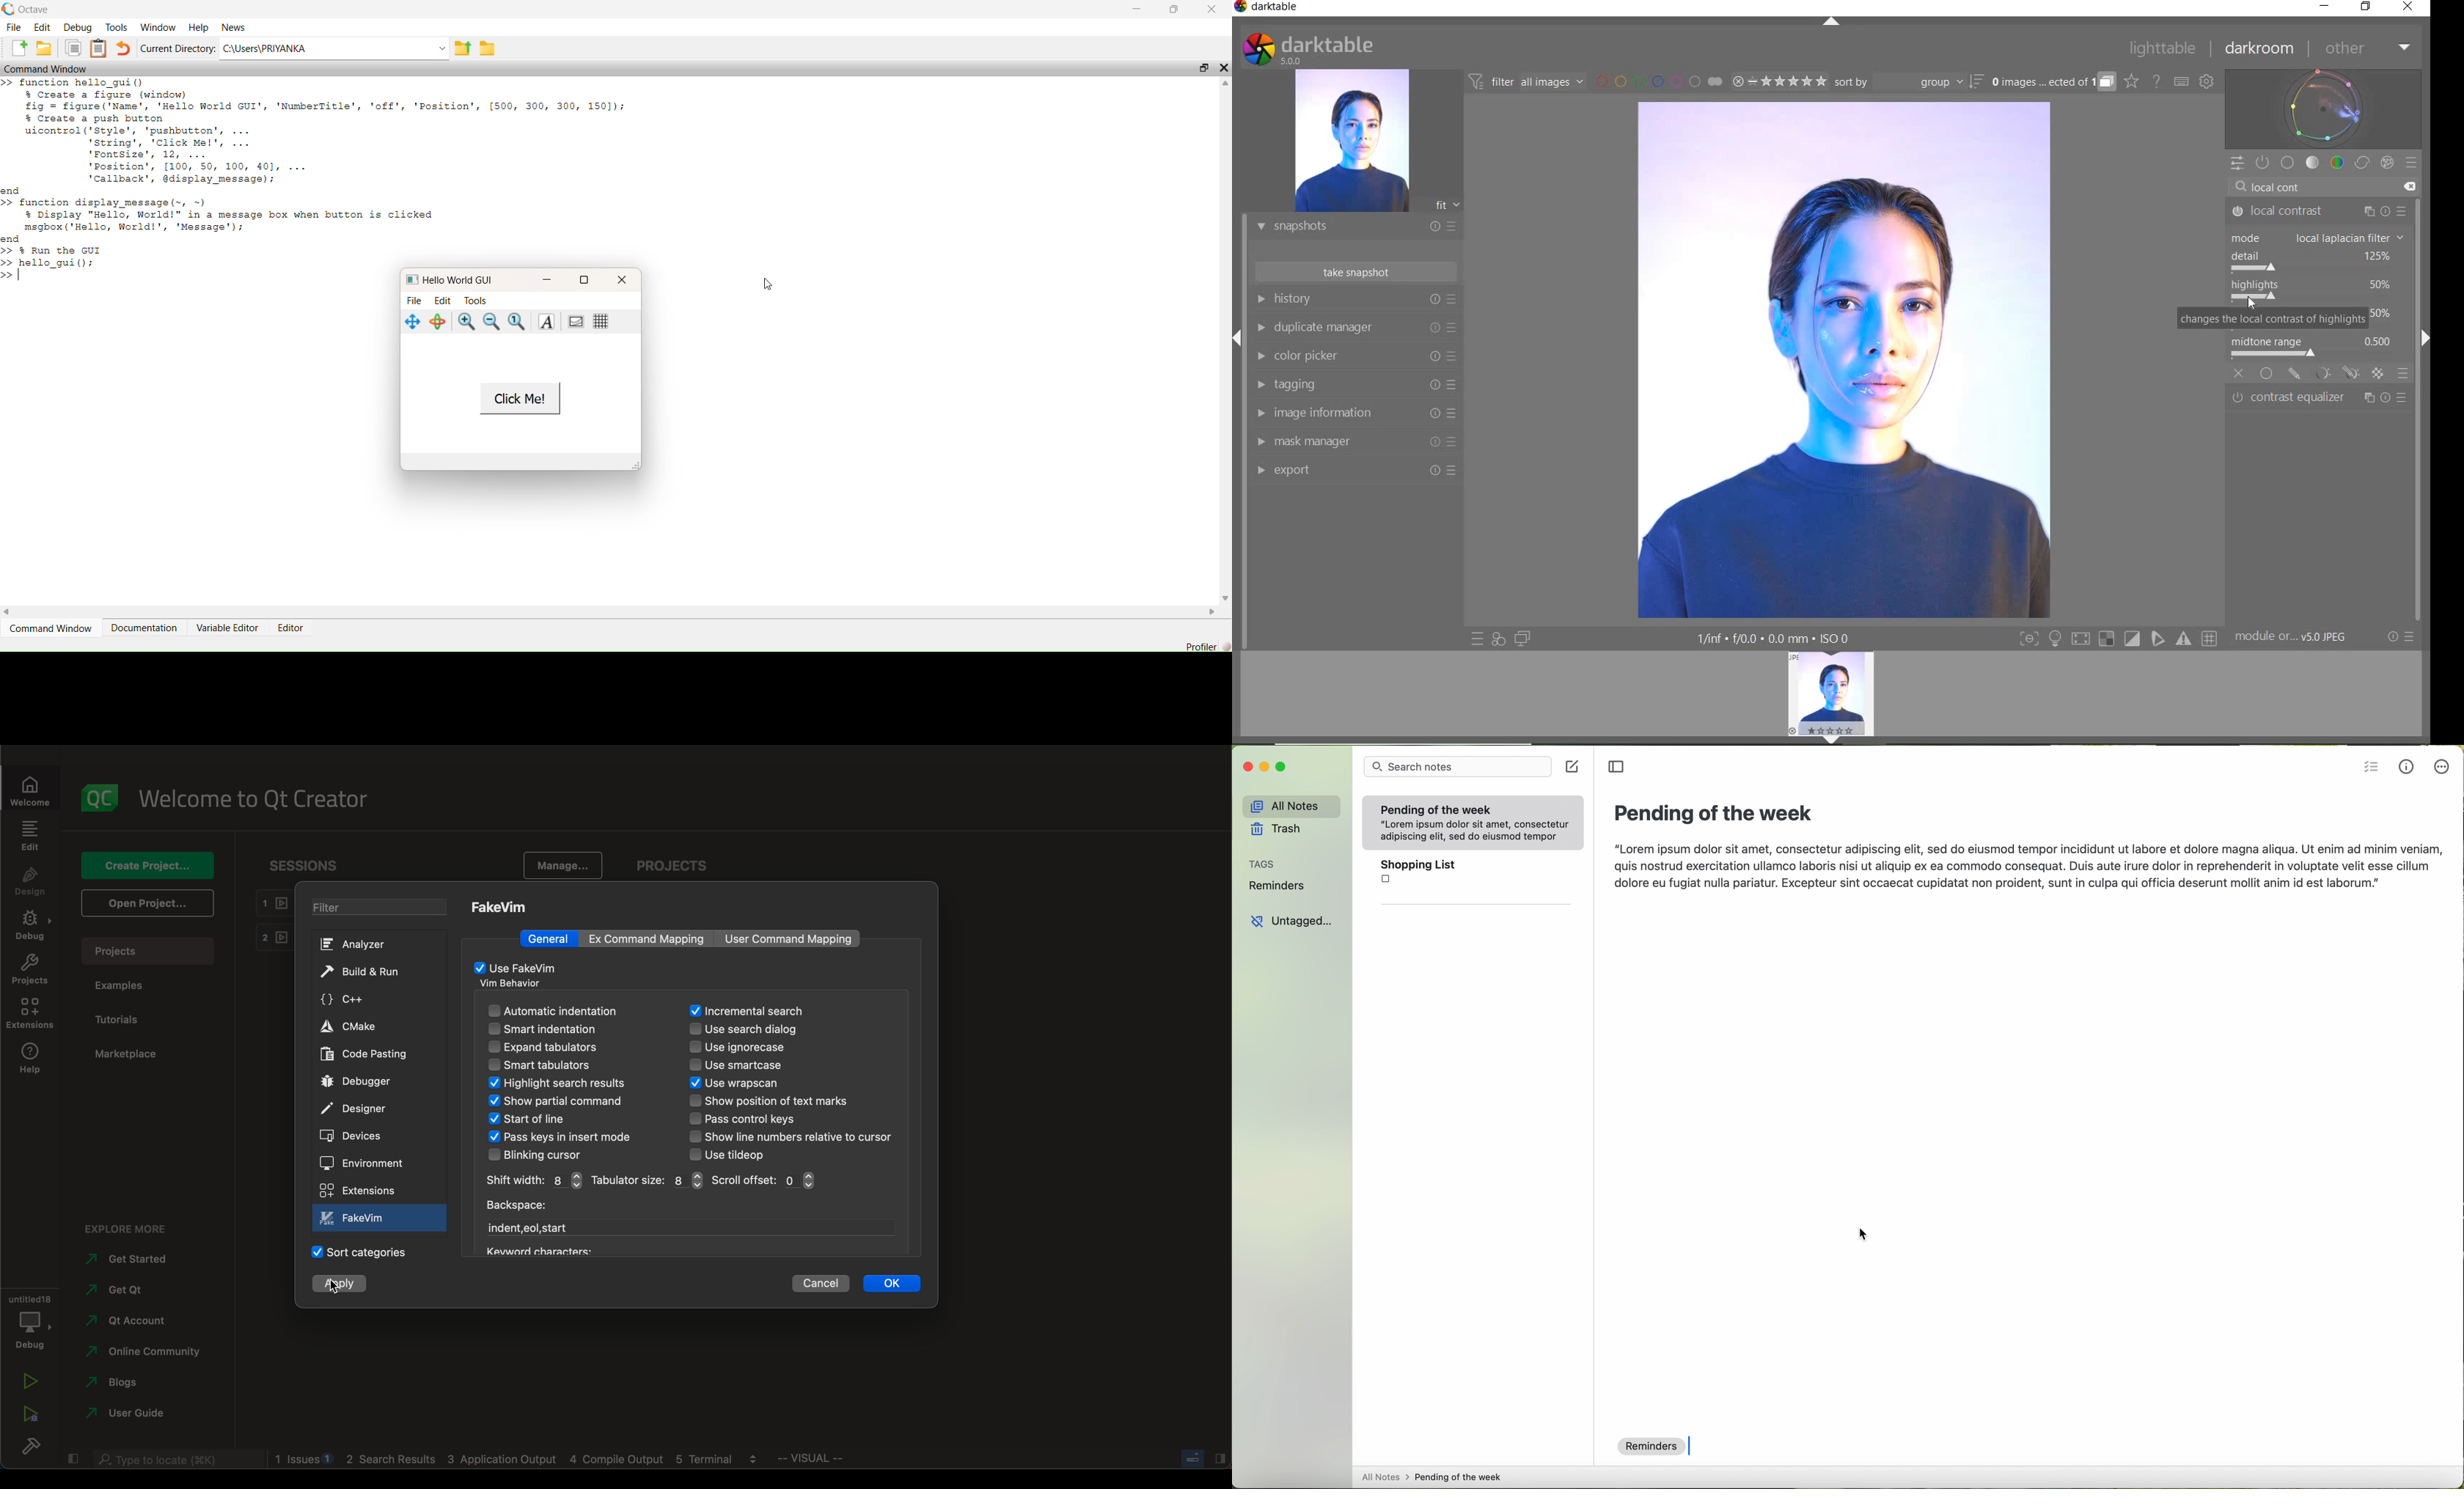 Image resolution: width=2464 pixels, height=1512 pixels. What do you see at coordinates (564, 1049) in the screenshot?
I see `expand` at bounding box center [564, 1049].